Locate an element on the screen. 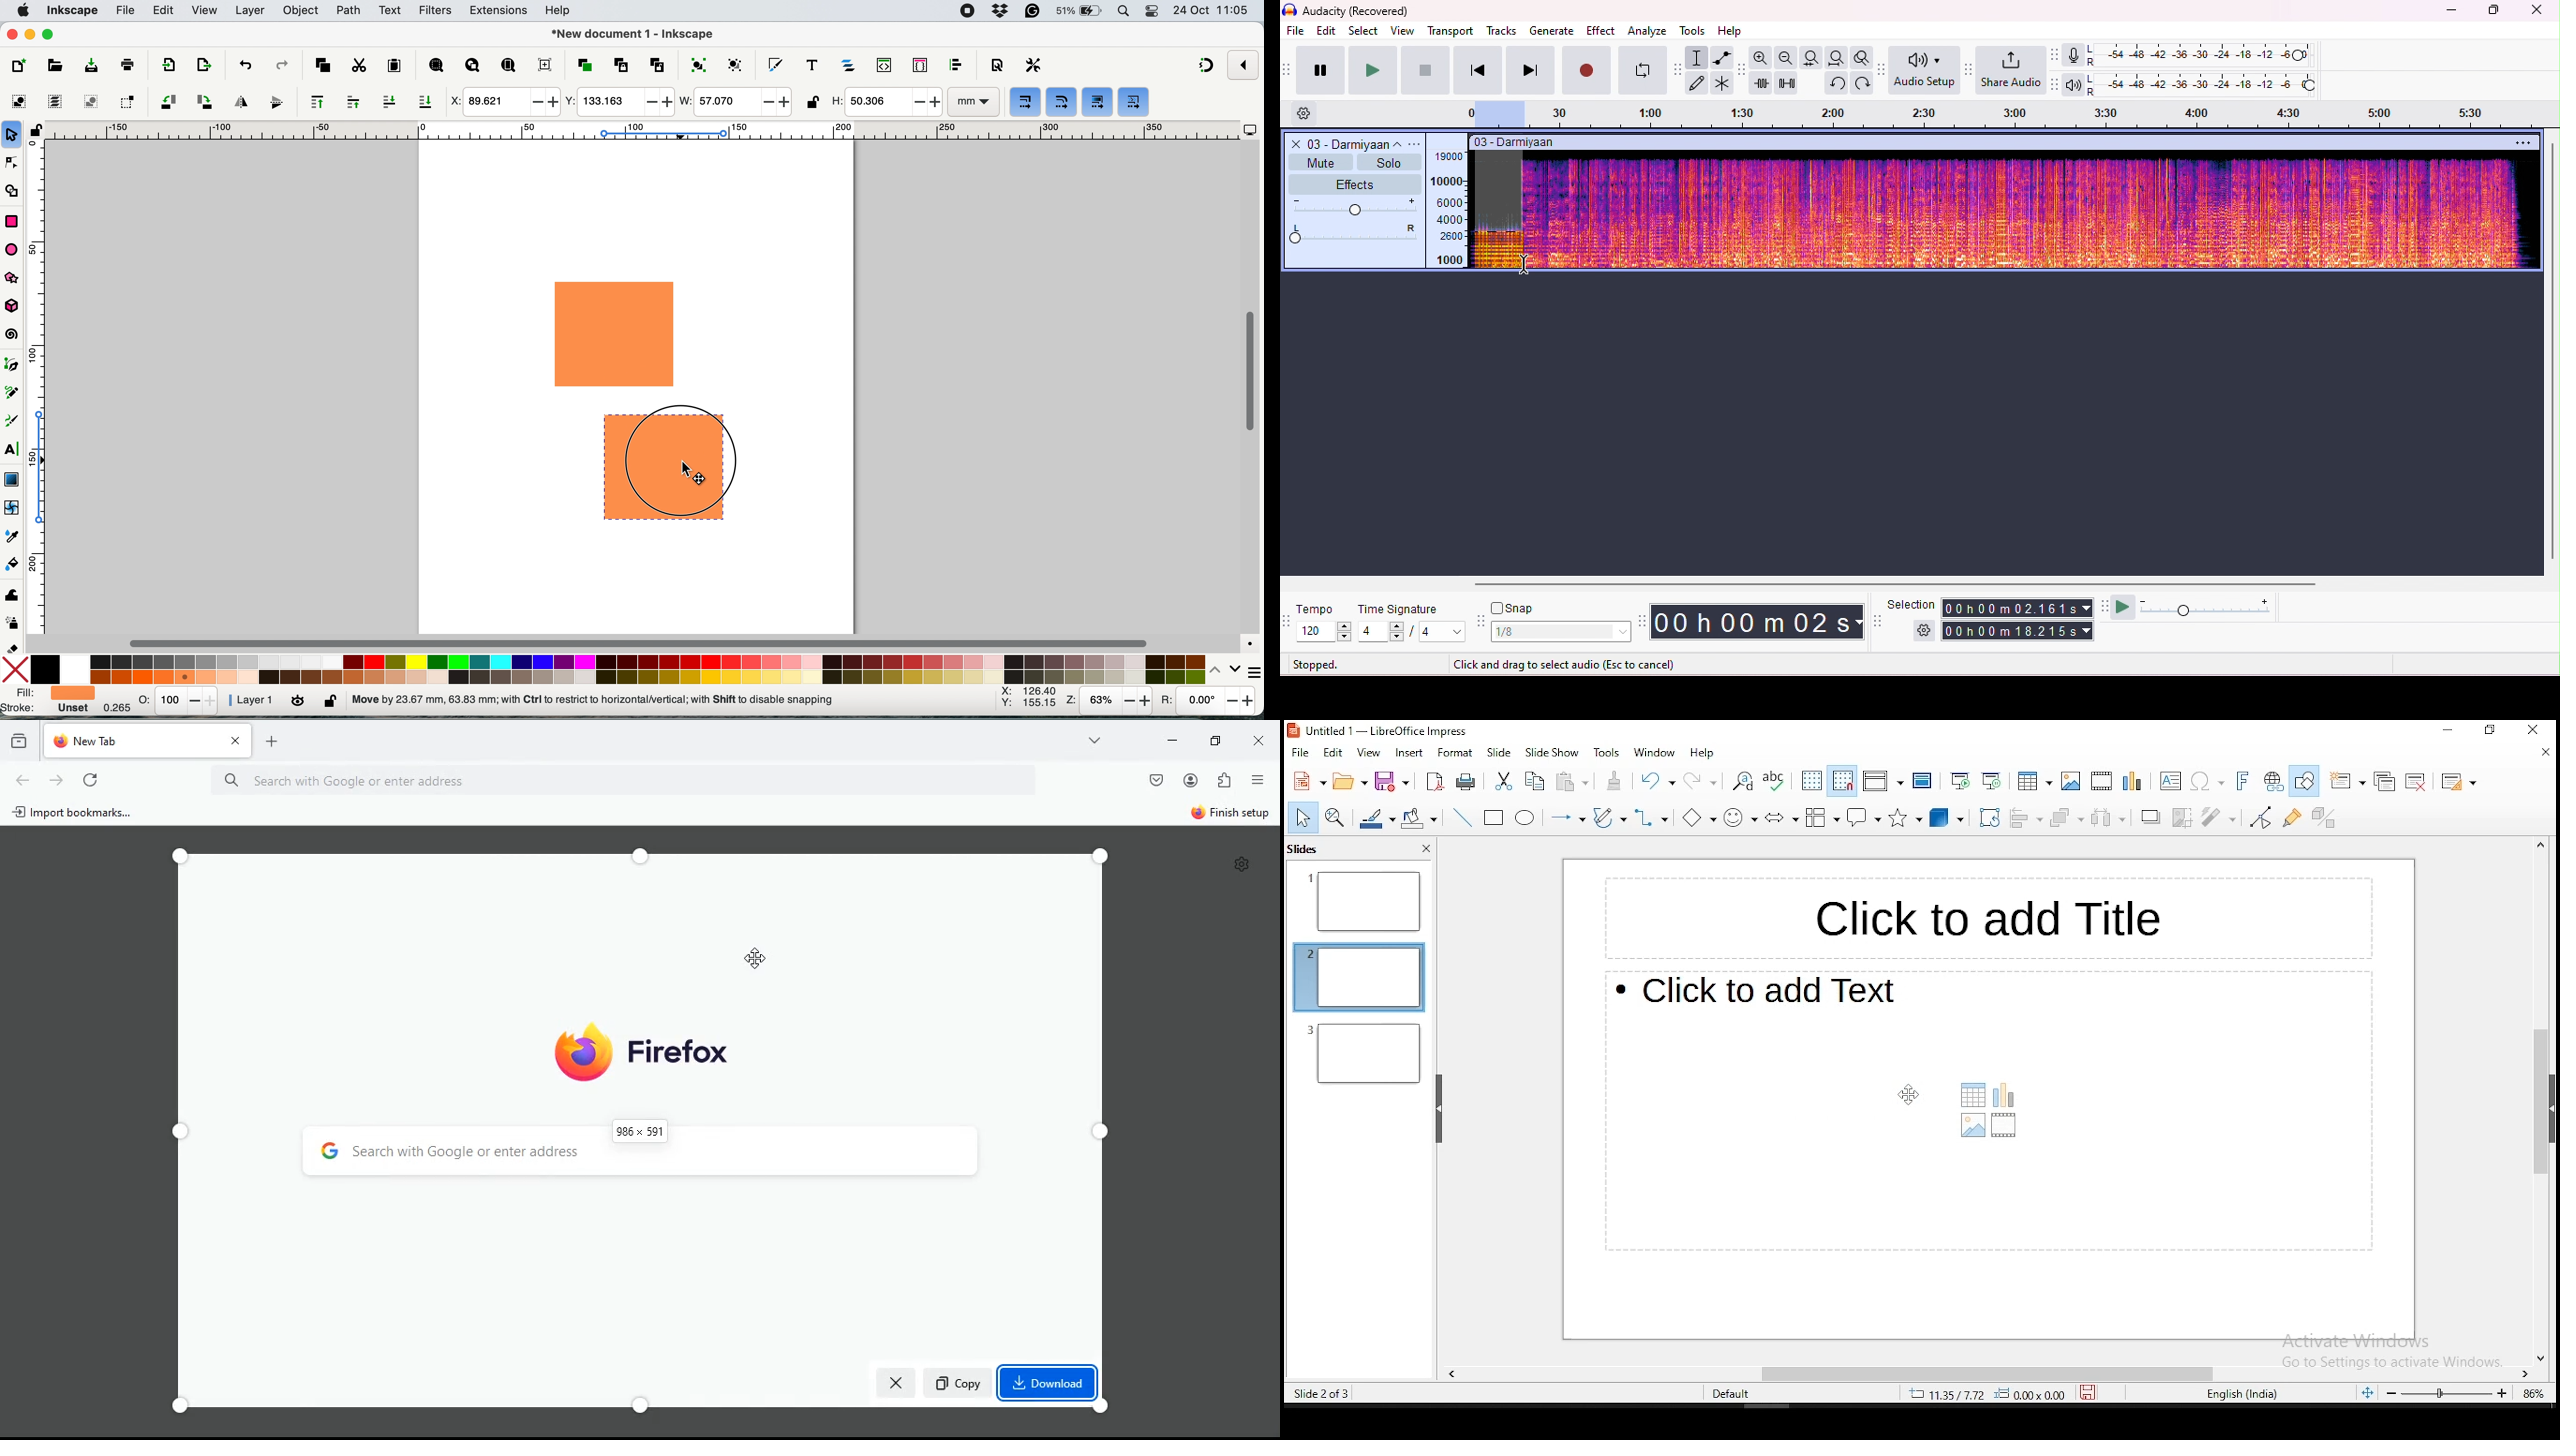  selection is located at coordinates (1699, 58).